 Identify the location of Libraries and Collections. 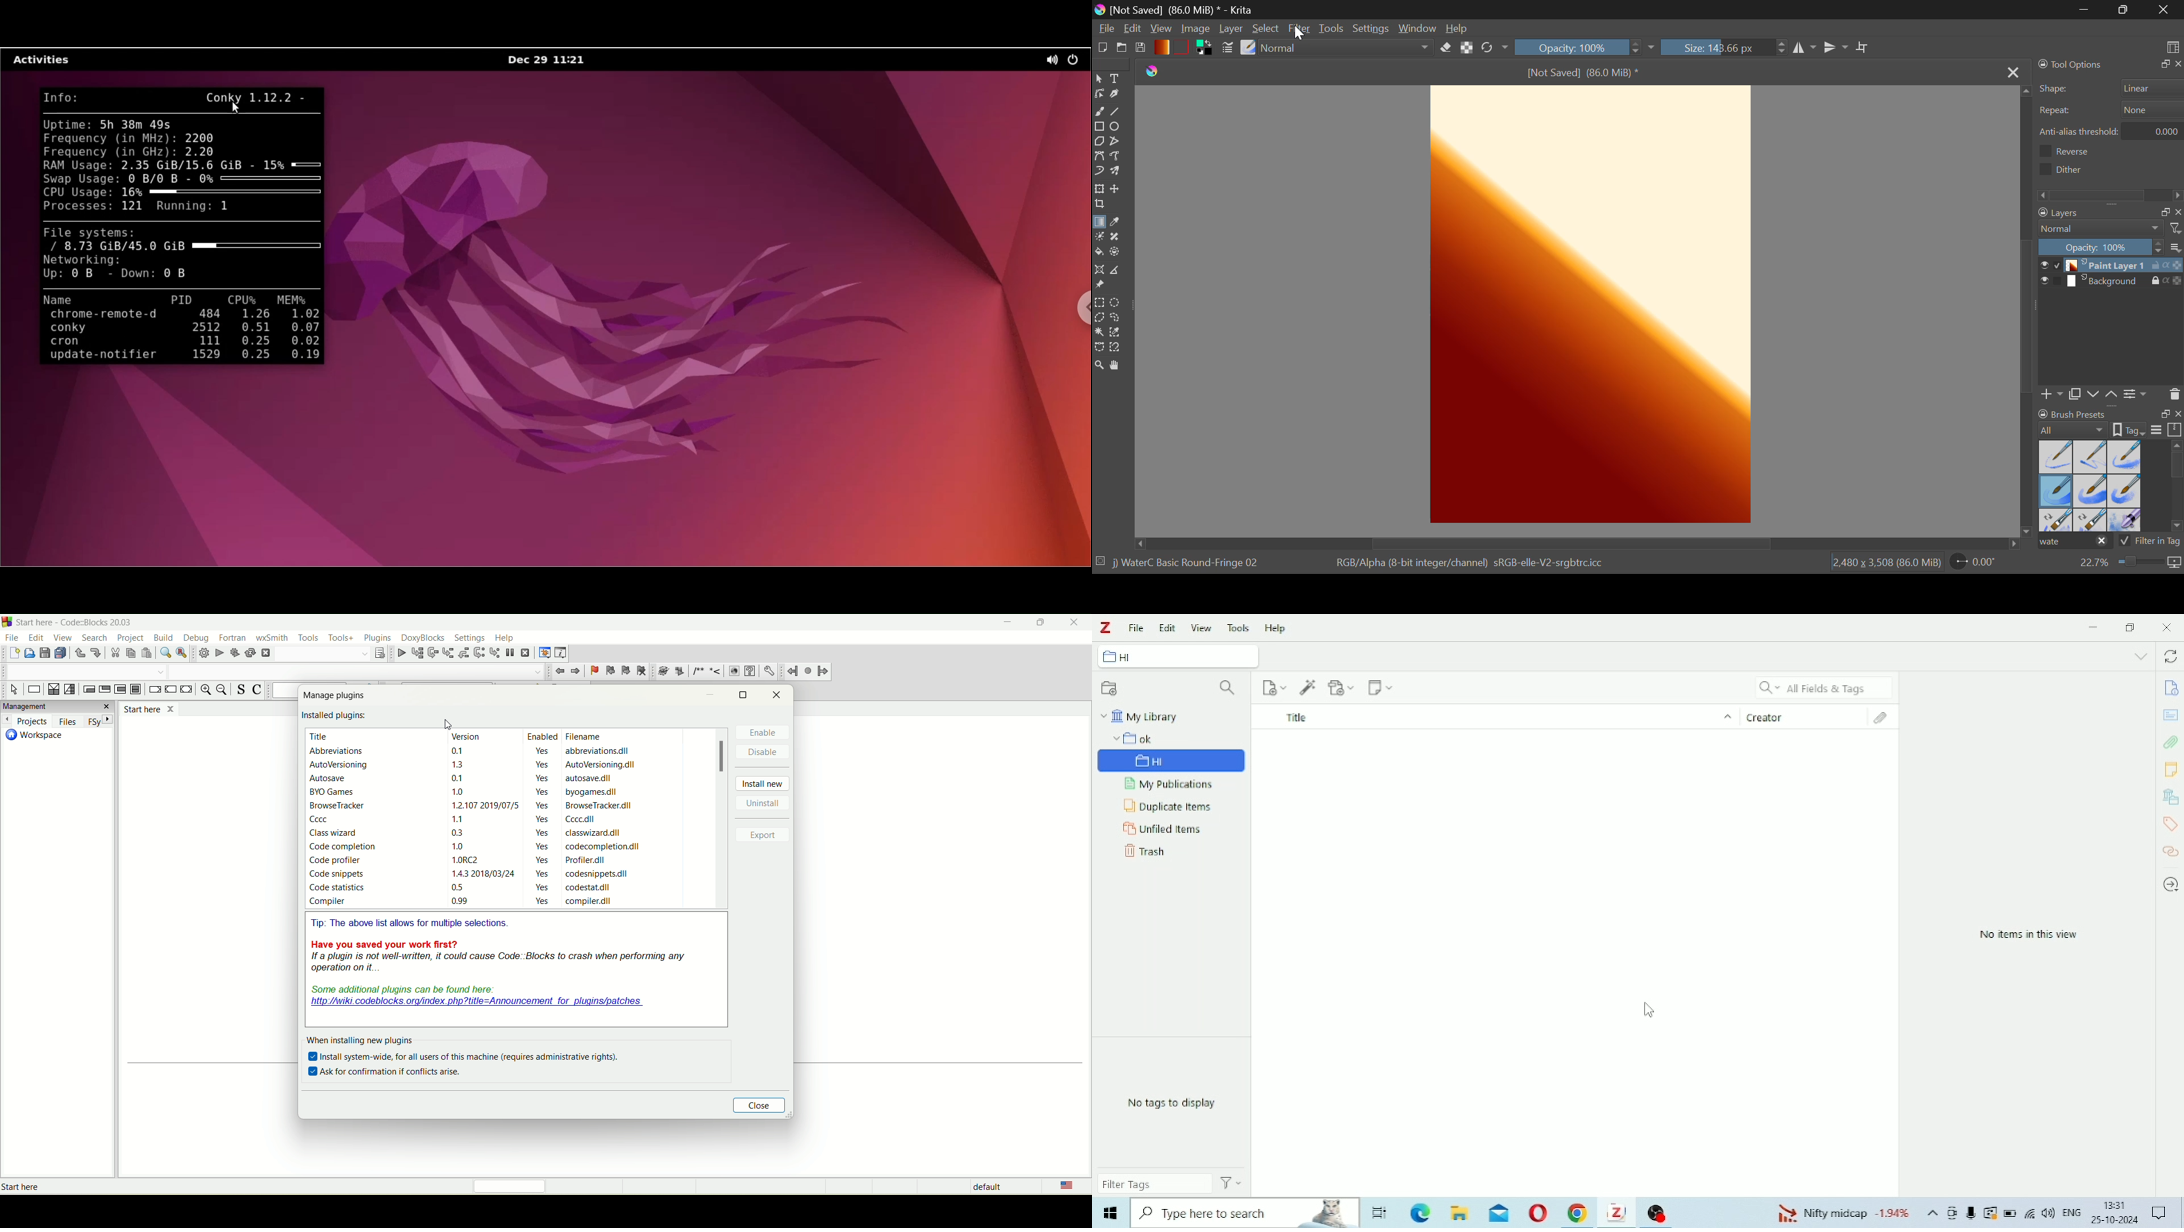
(2169, 797).